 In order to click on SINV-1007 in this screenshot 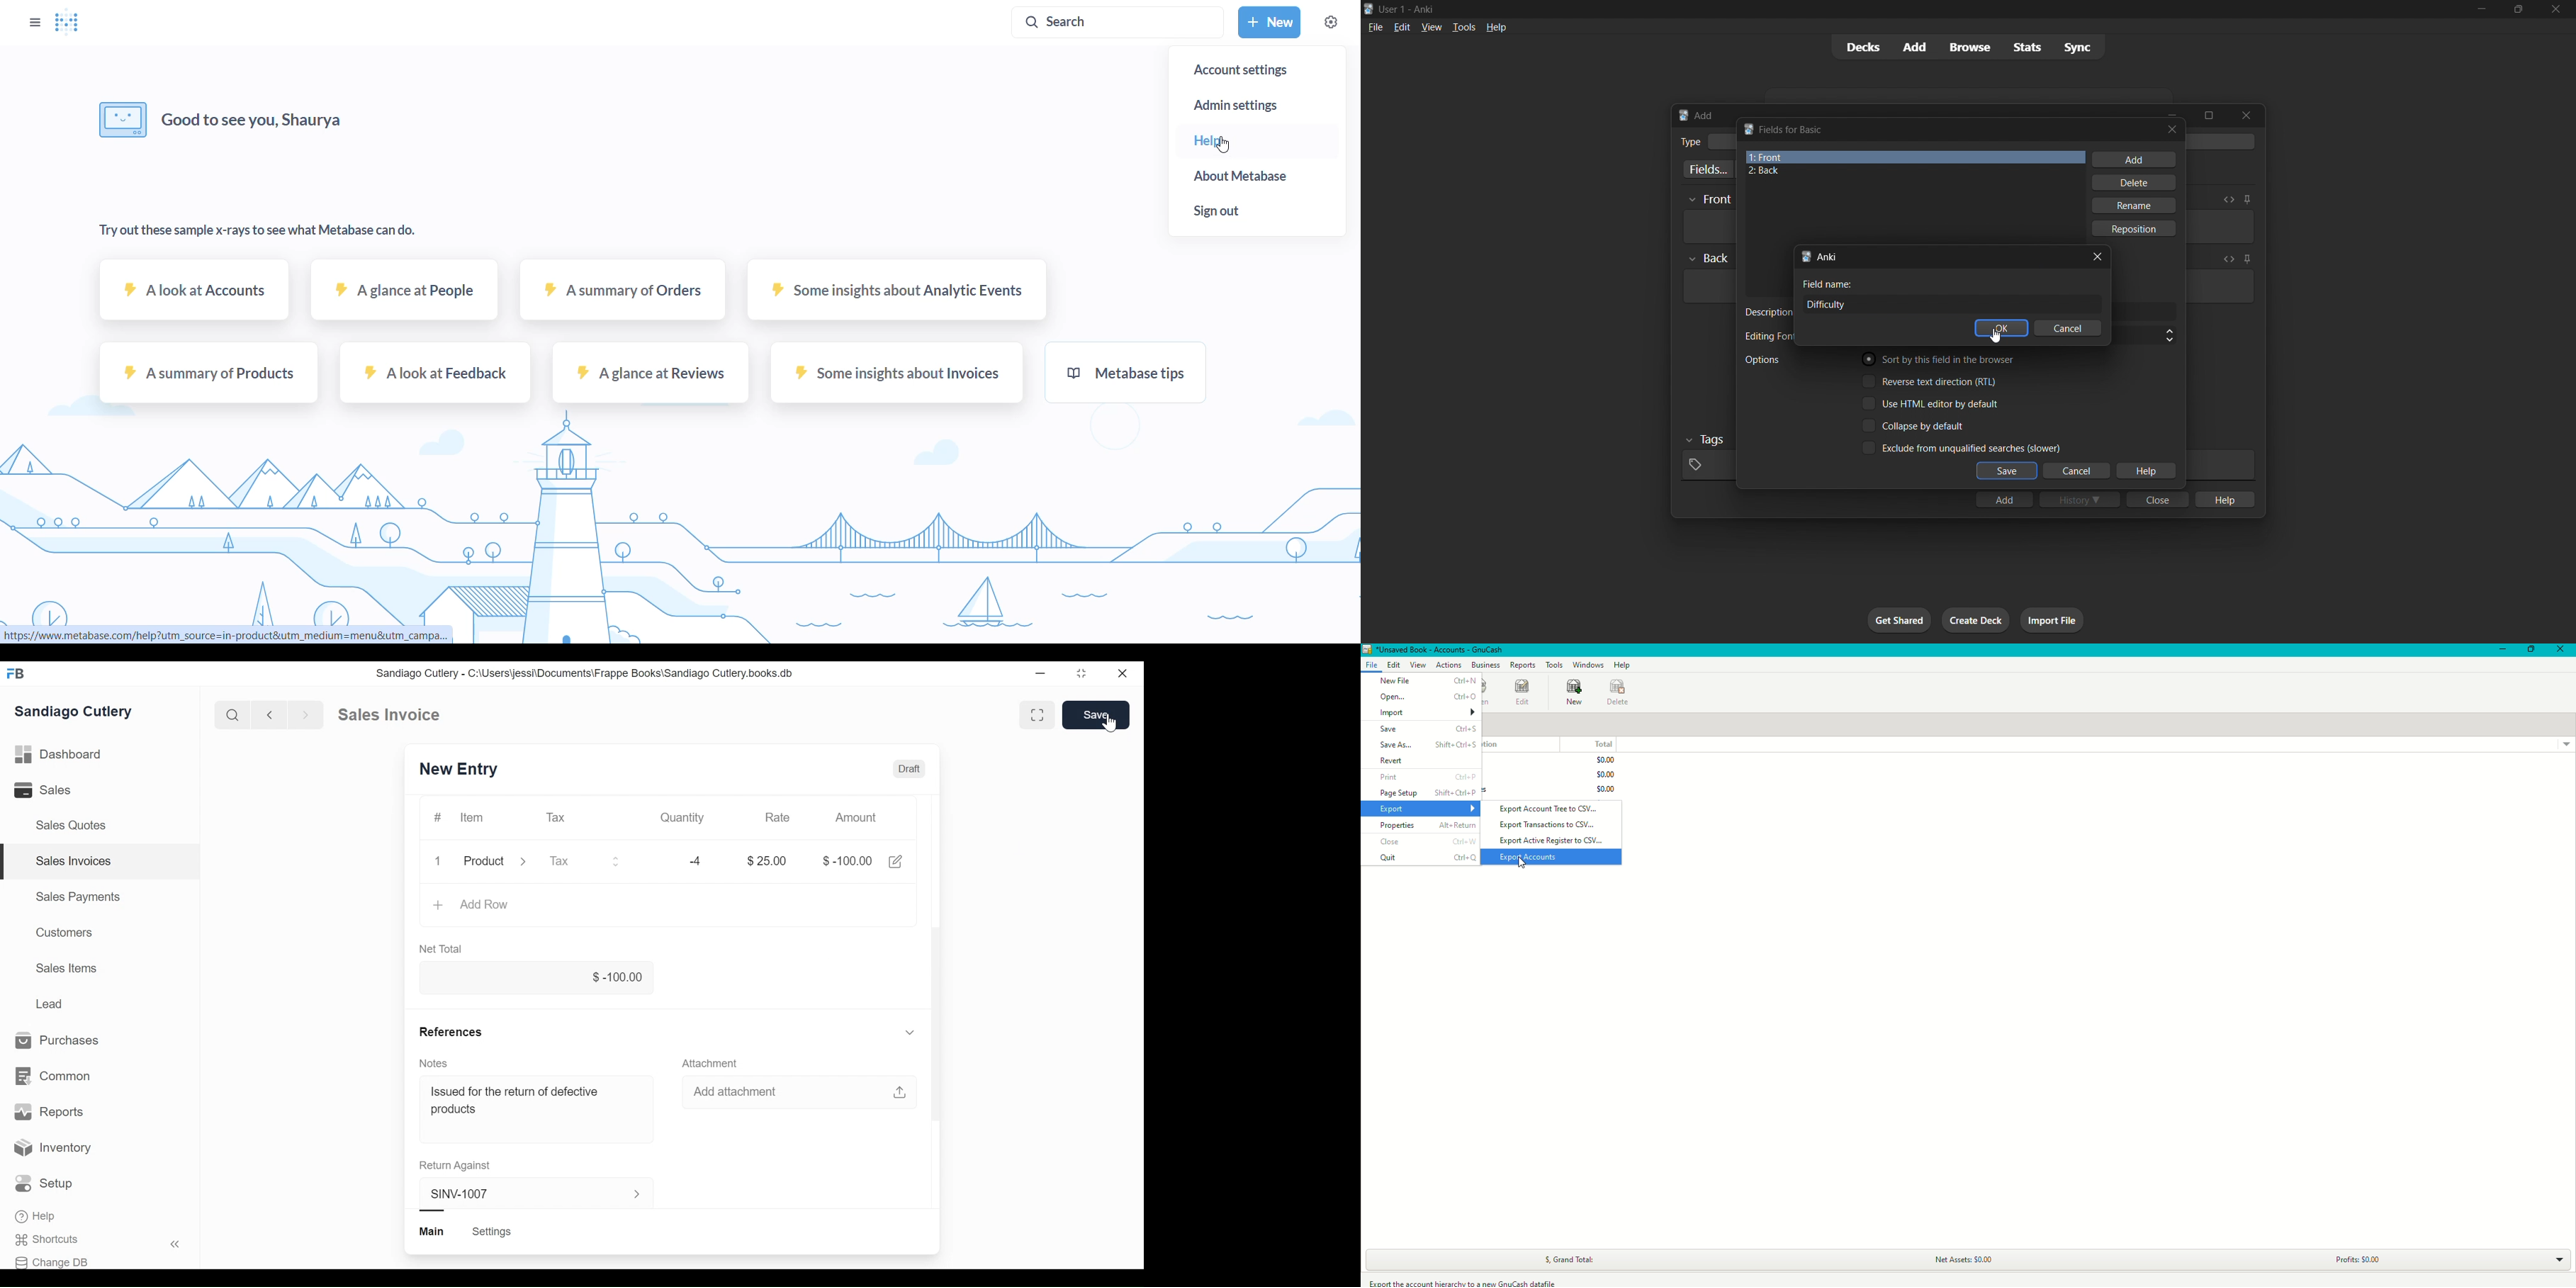, I will do `click(530, 1194)`.